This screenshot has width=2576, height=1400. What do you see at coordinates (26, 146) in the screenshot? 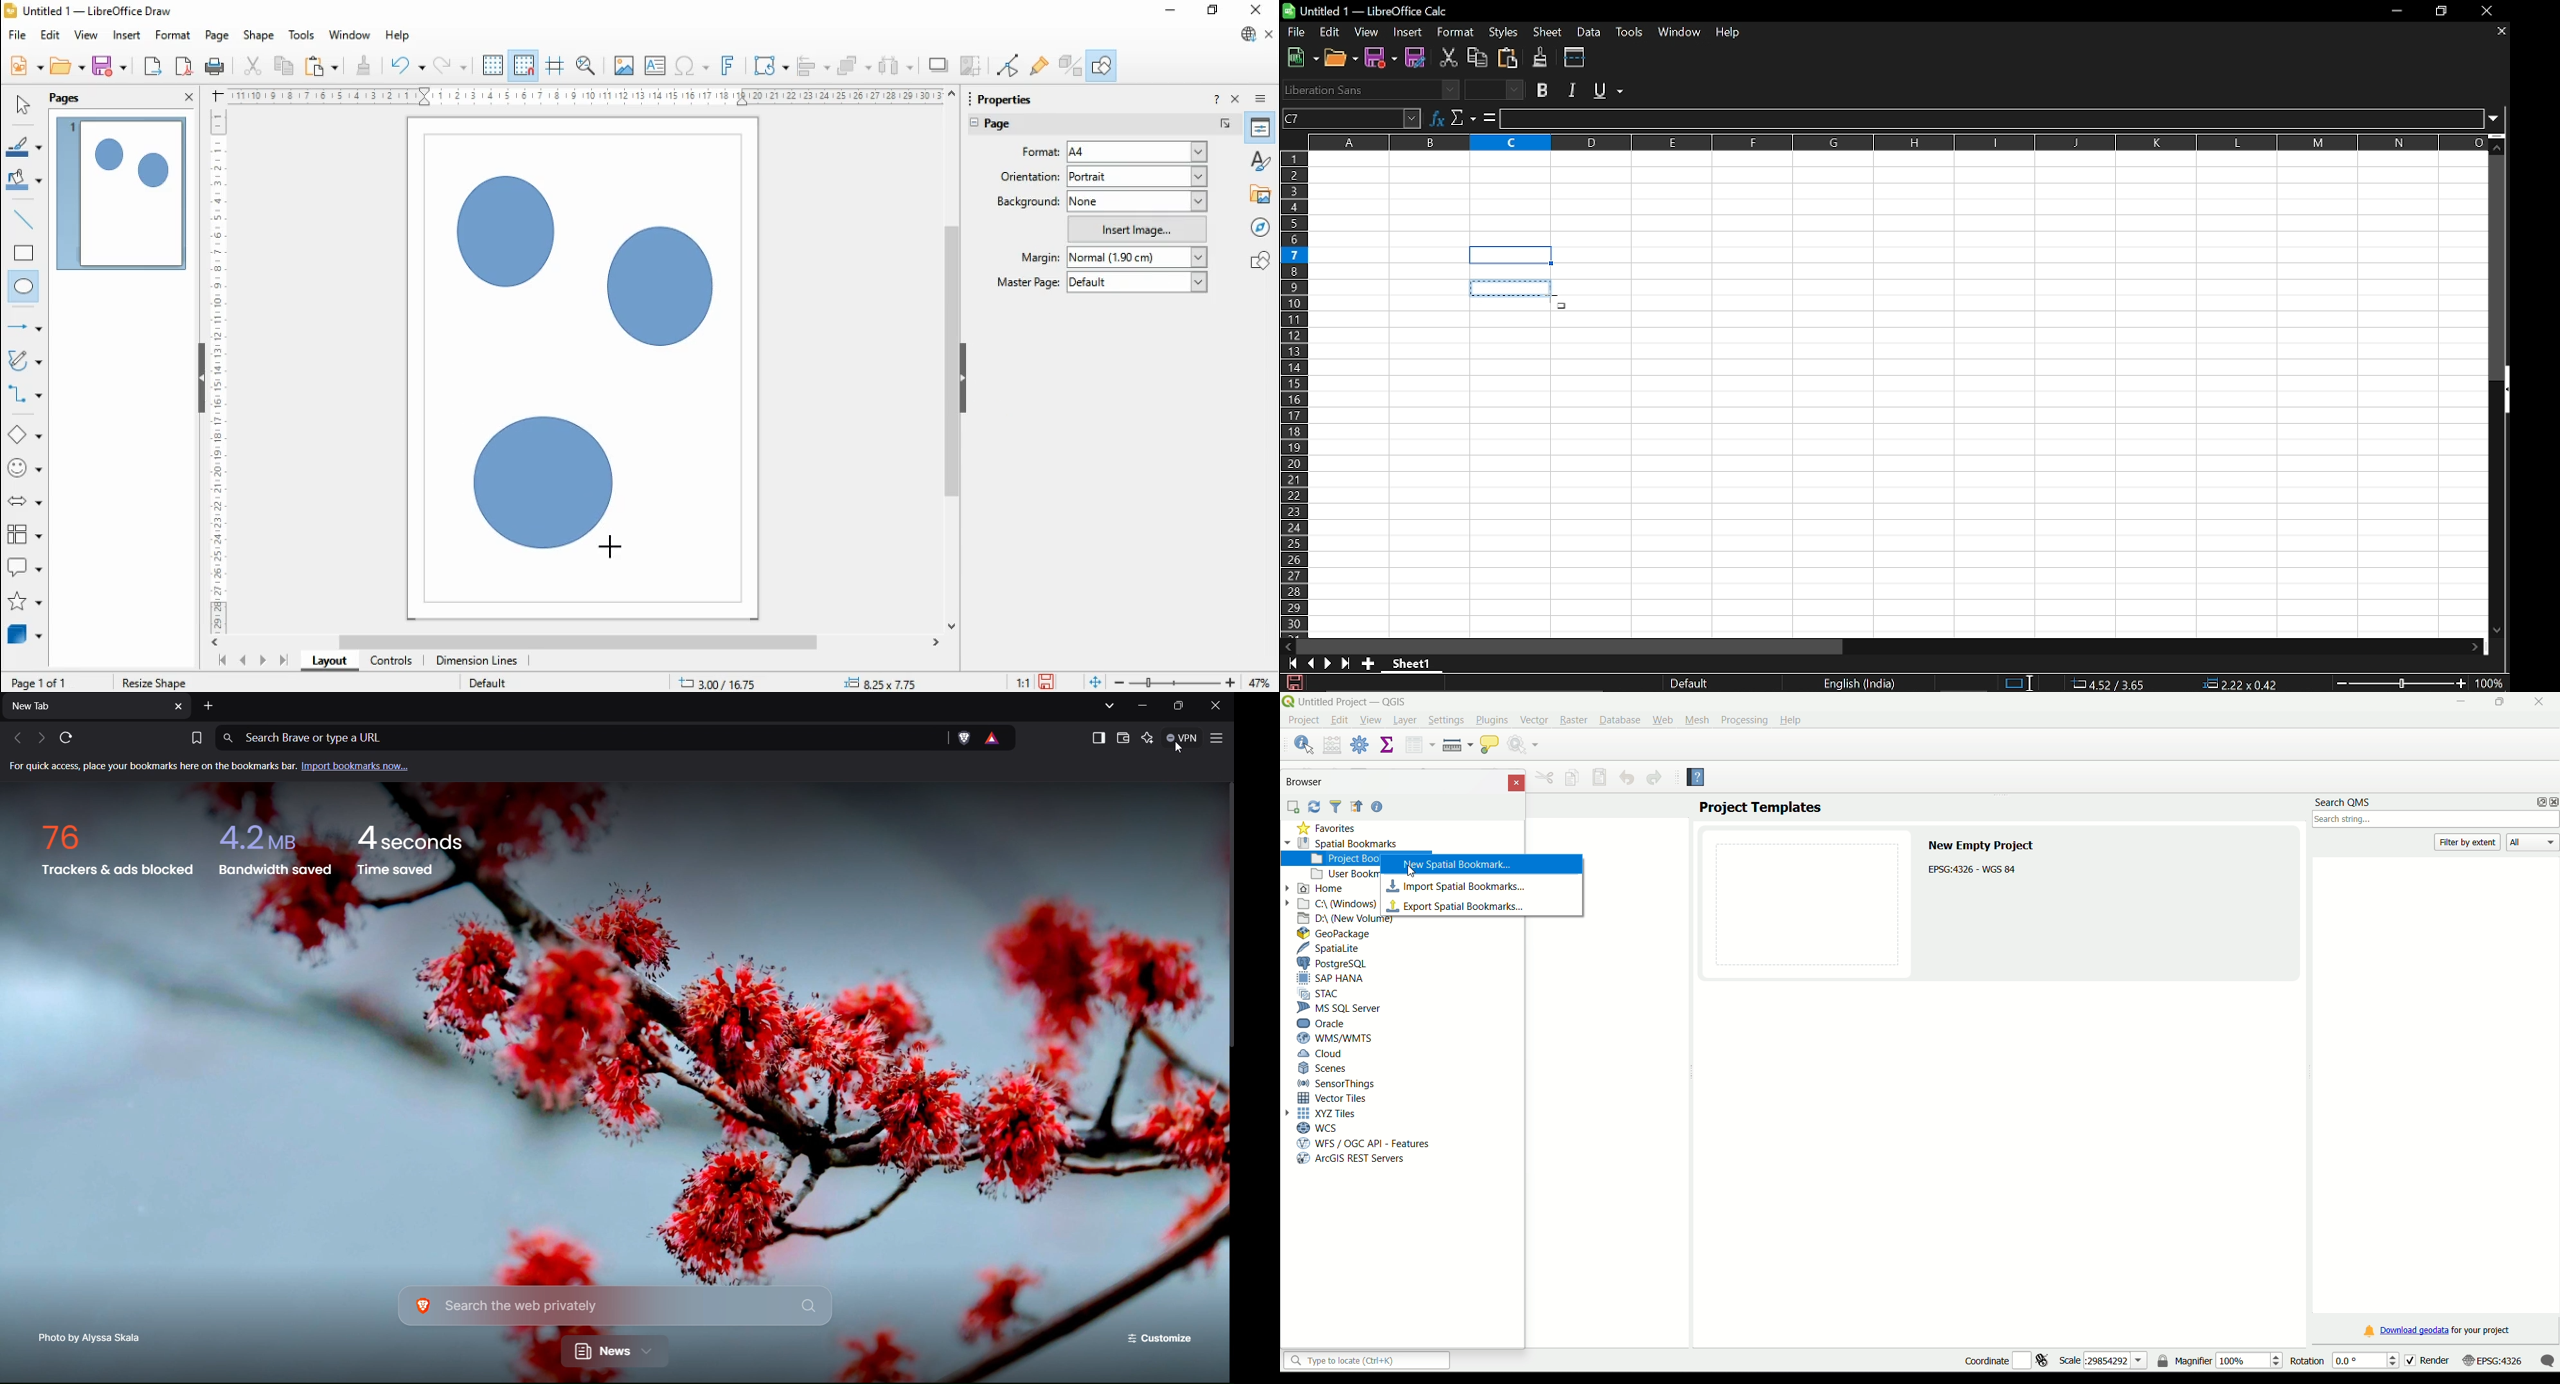
I see `line color` at bounding box center [26, 146].